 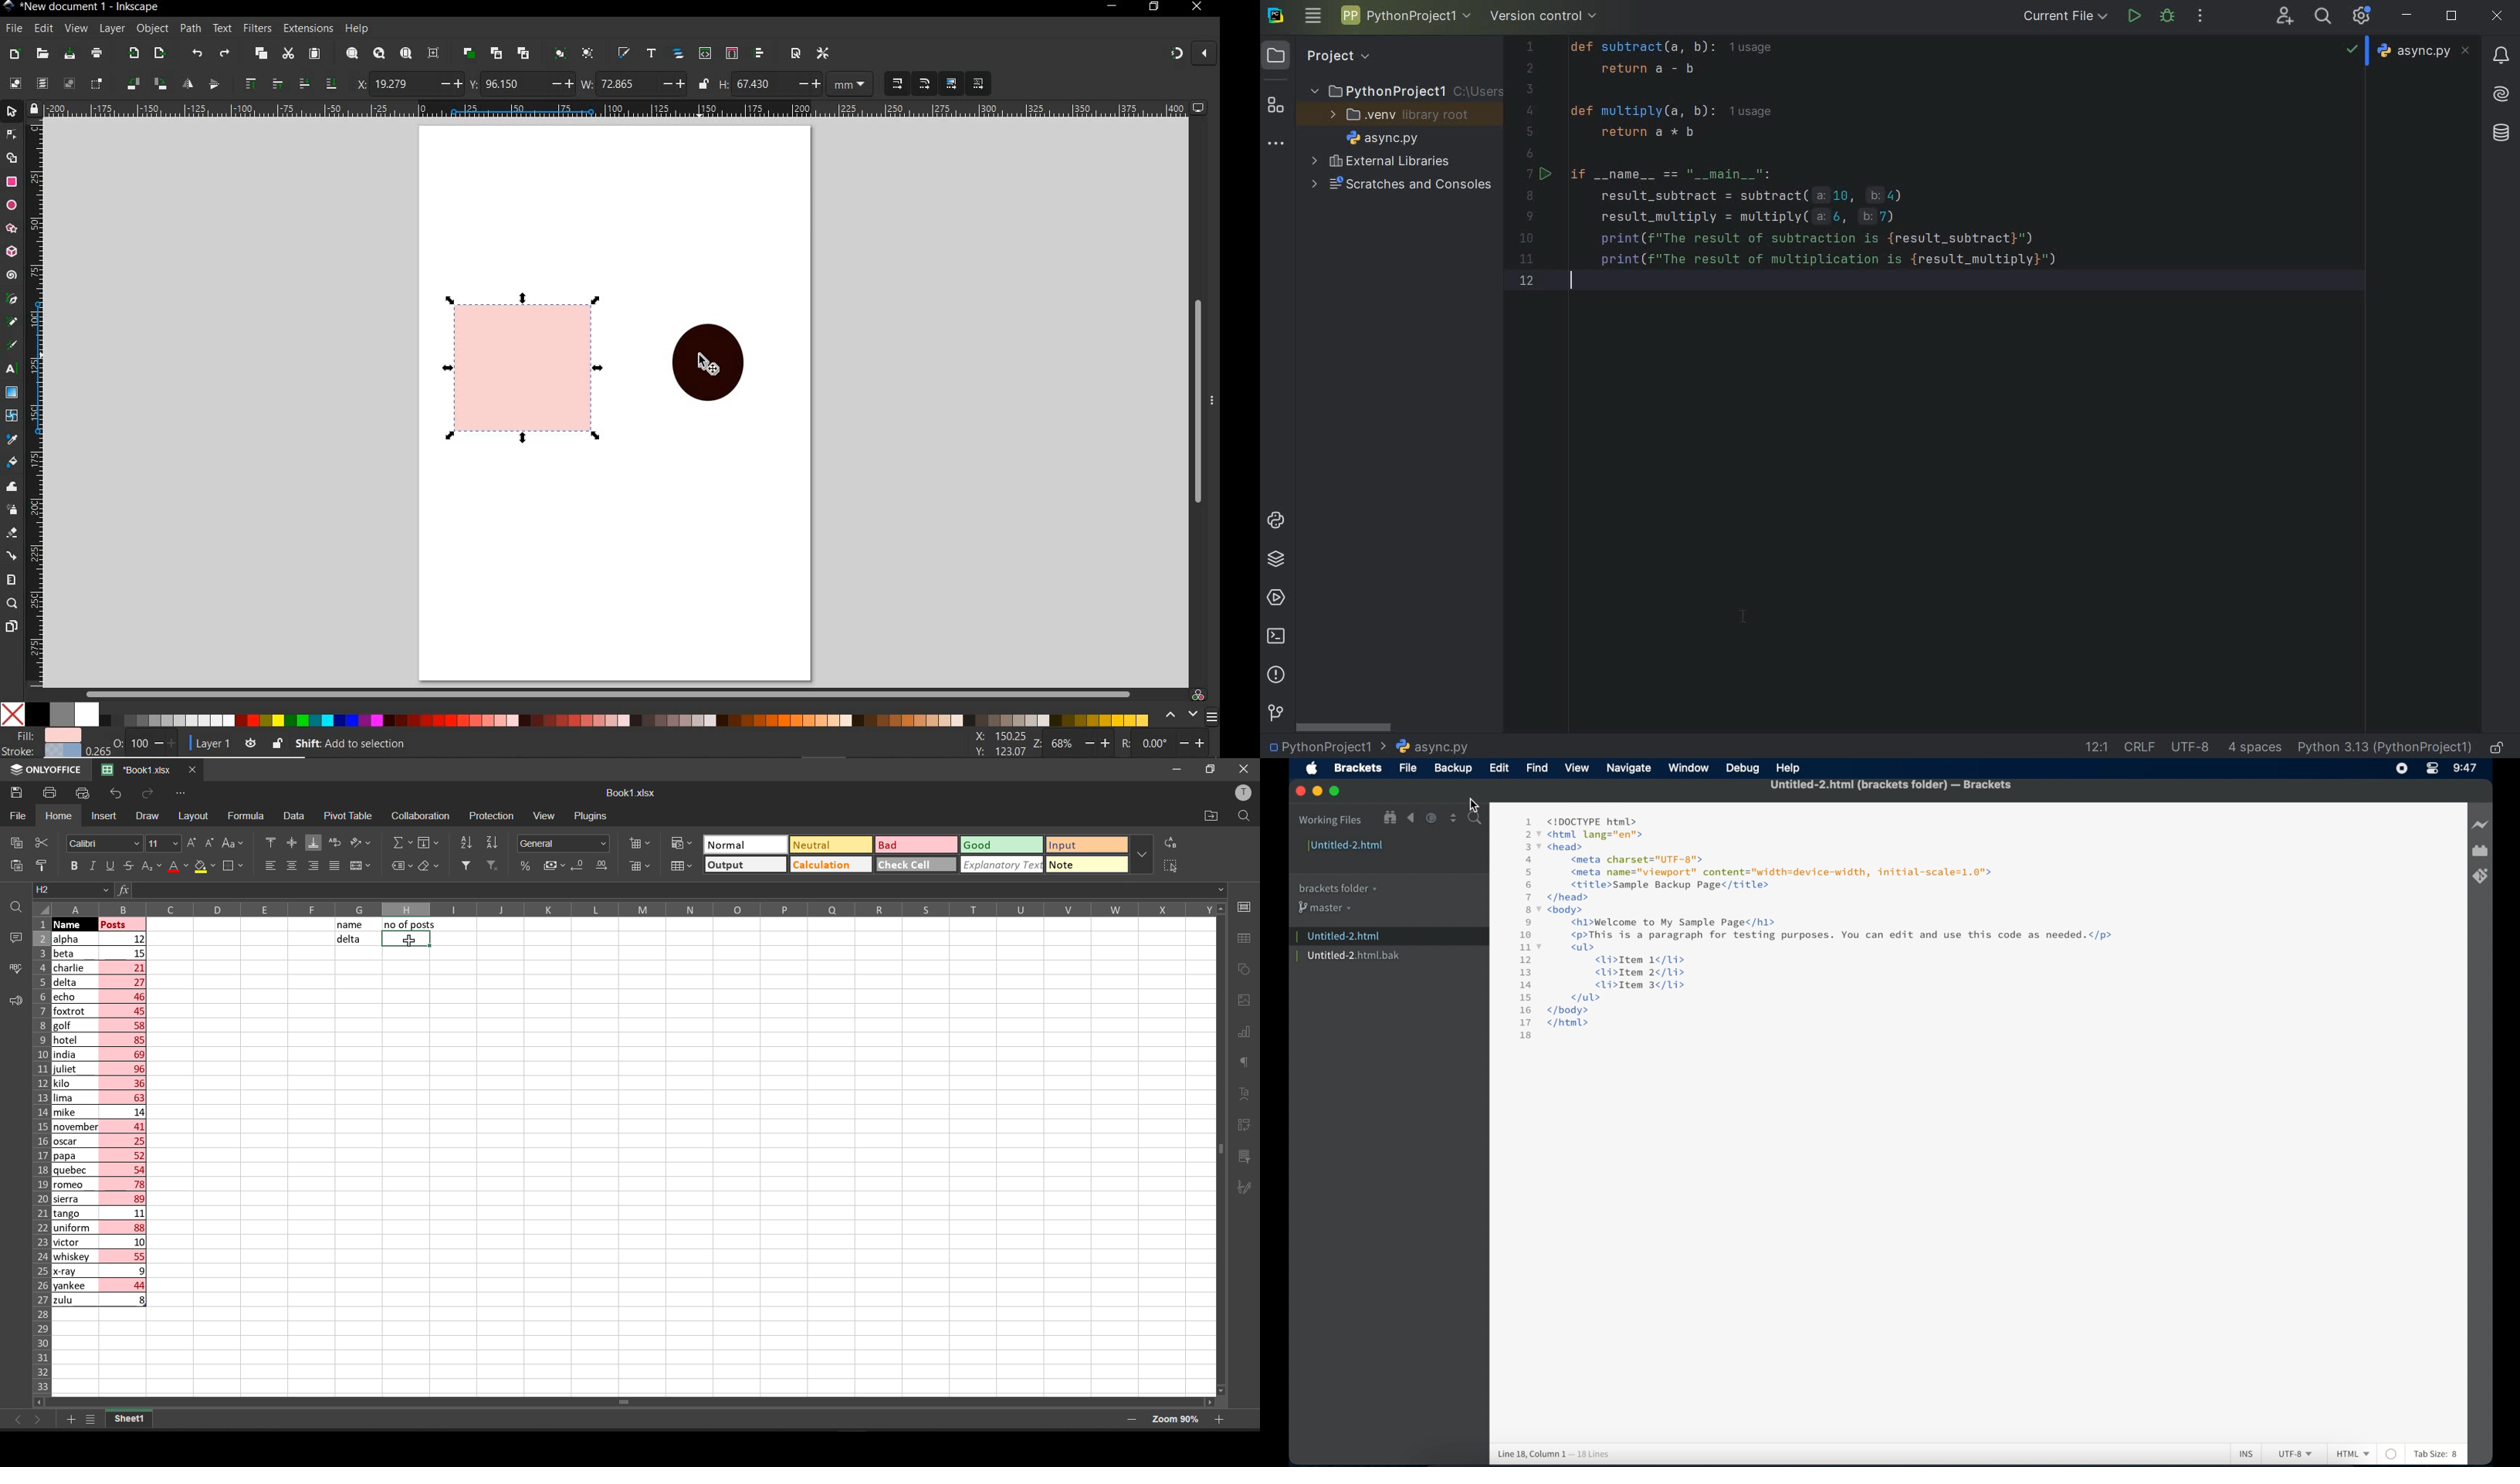 I want to click on edit, so click(x=44, y=29).